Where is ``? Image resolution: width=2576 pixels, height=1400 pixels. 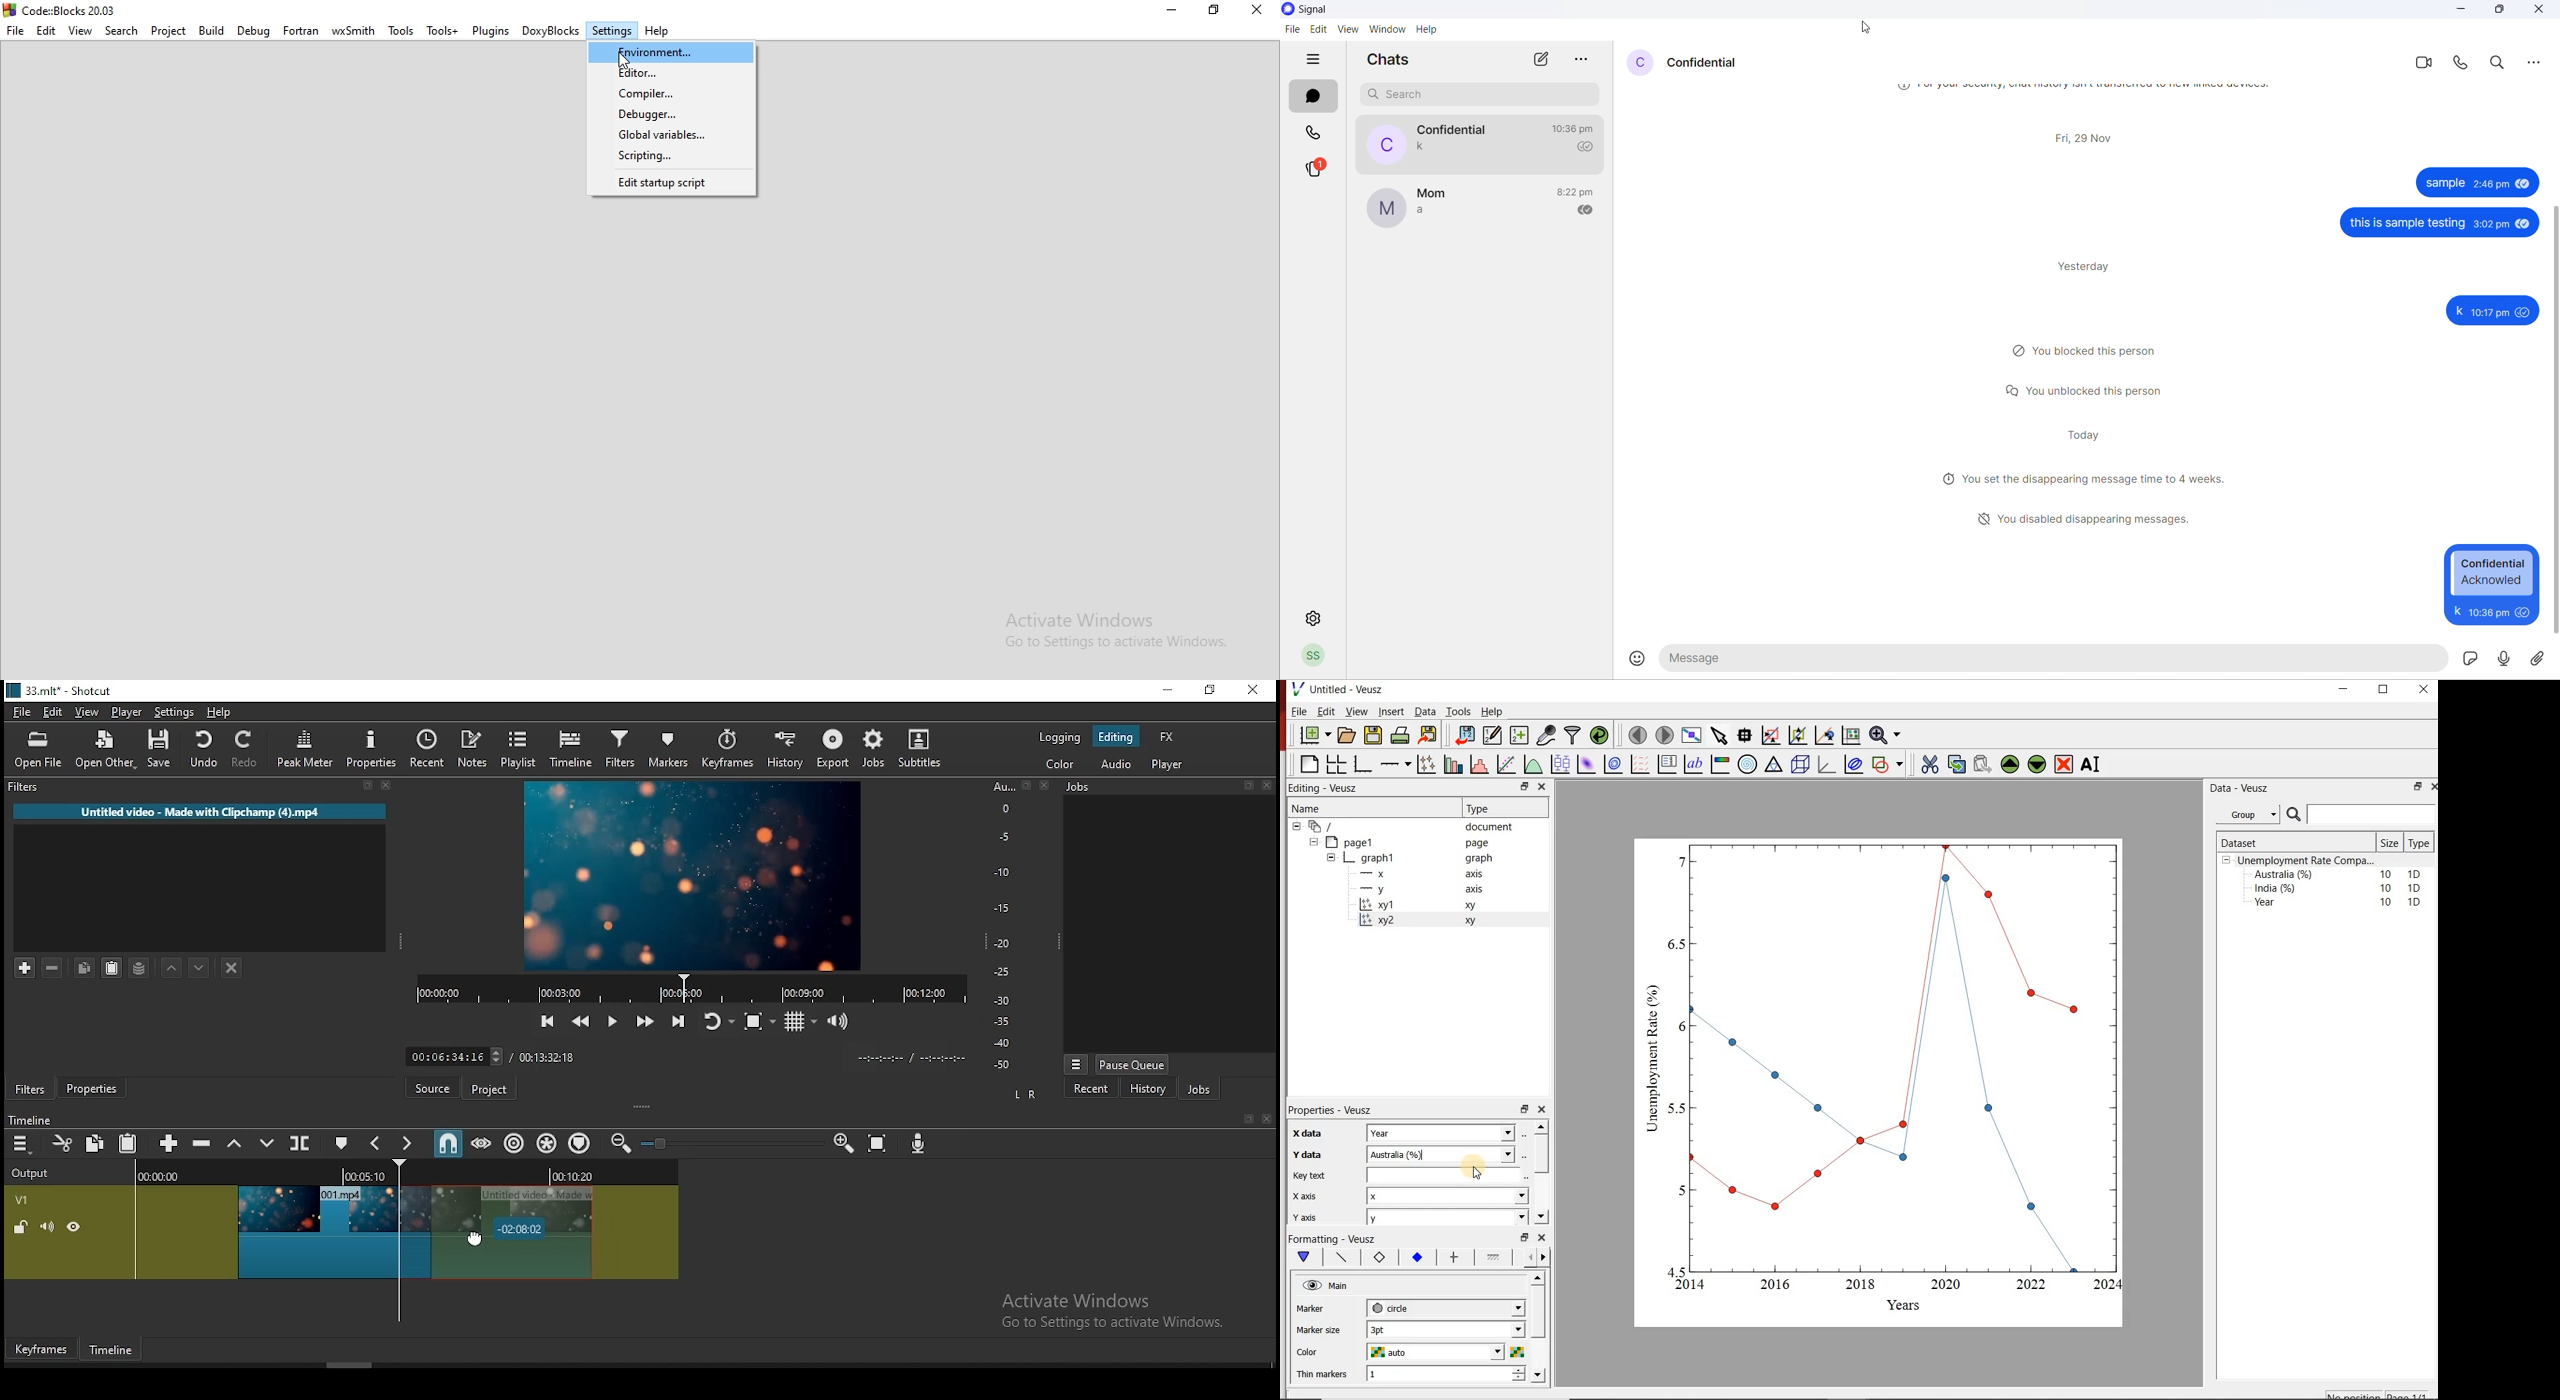  is located at coordinates (1025, 786).